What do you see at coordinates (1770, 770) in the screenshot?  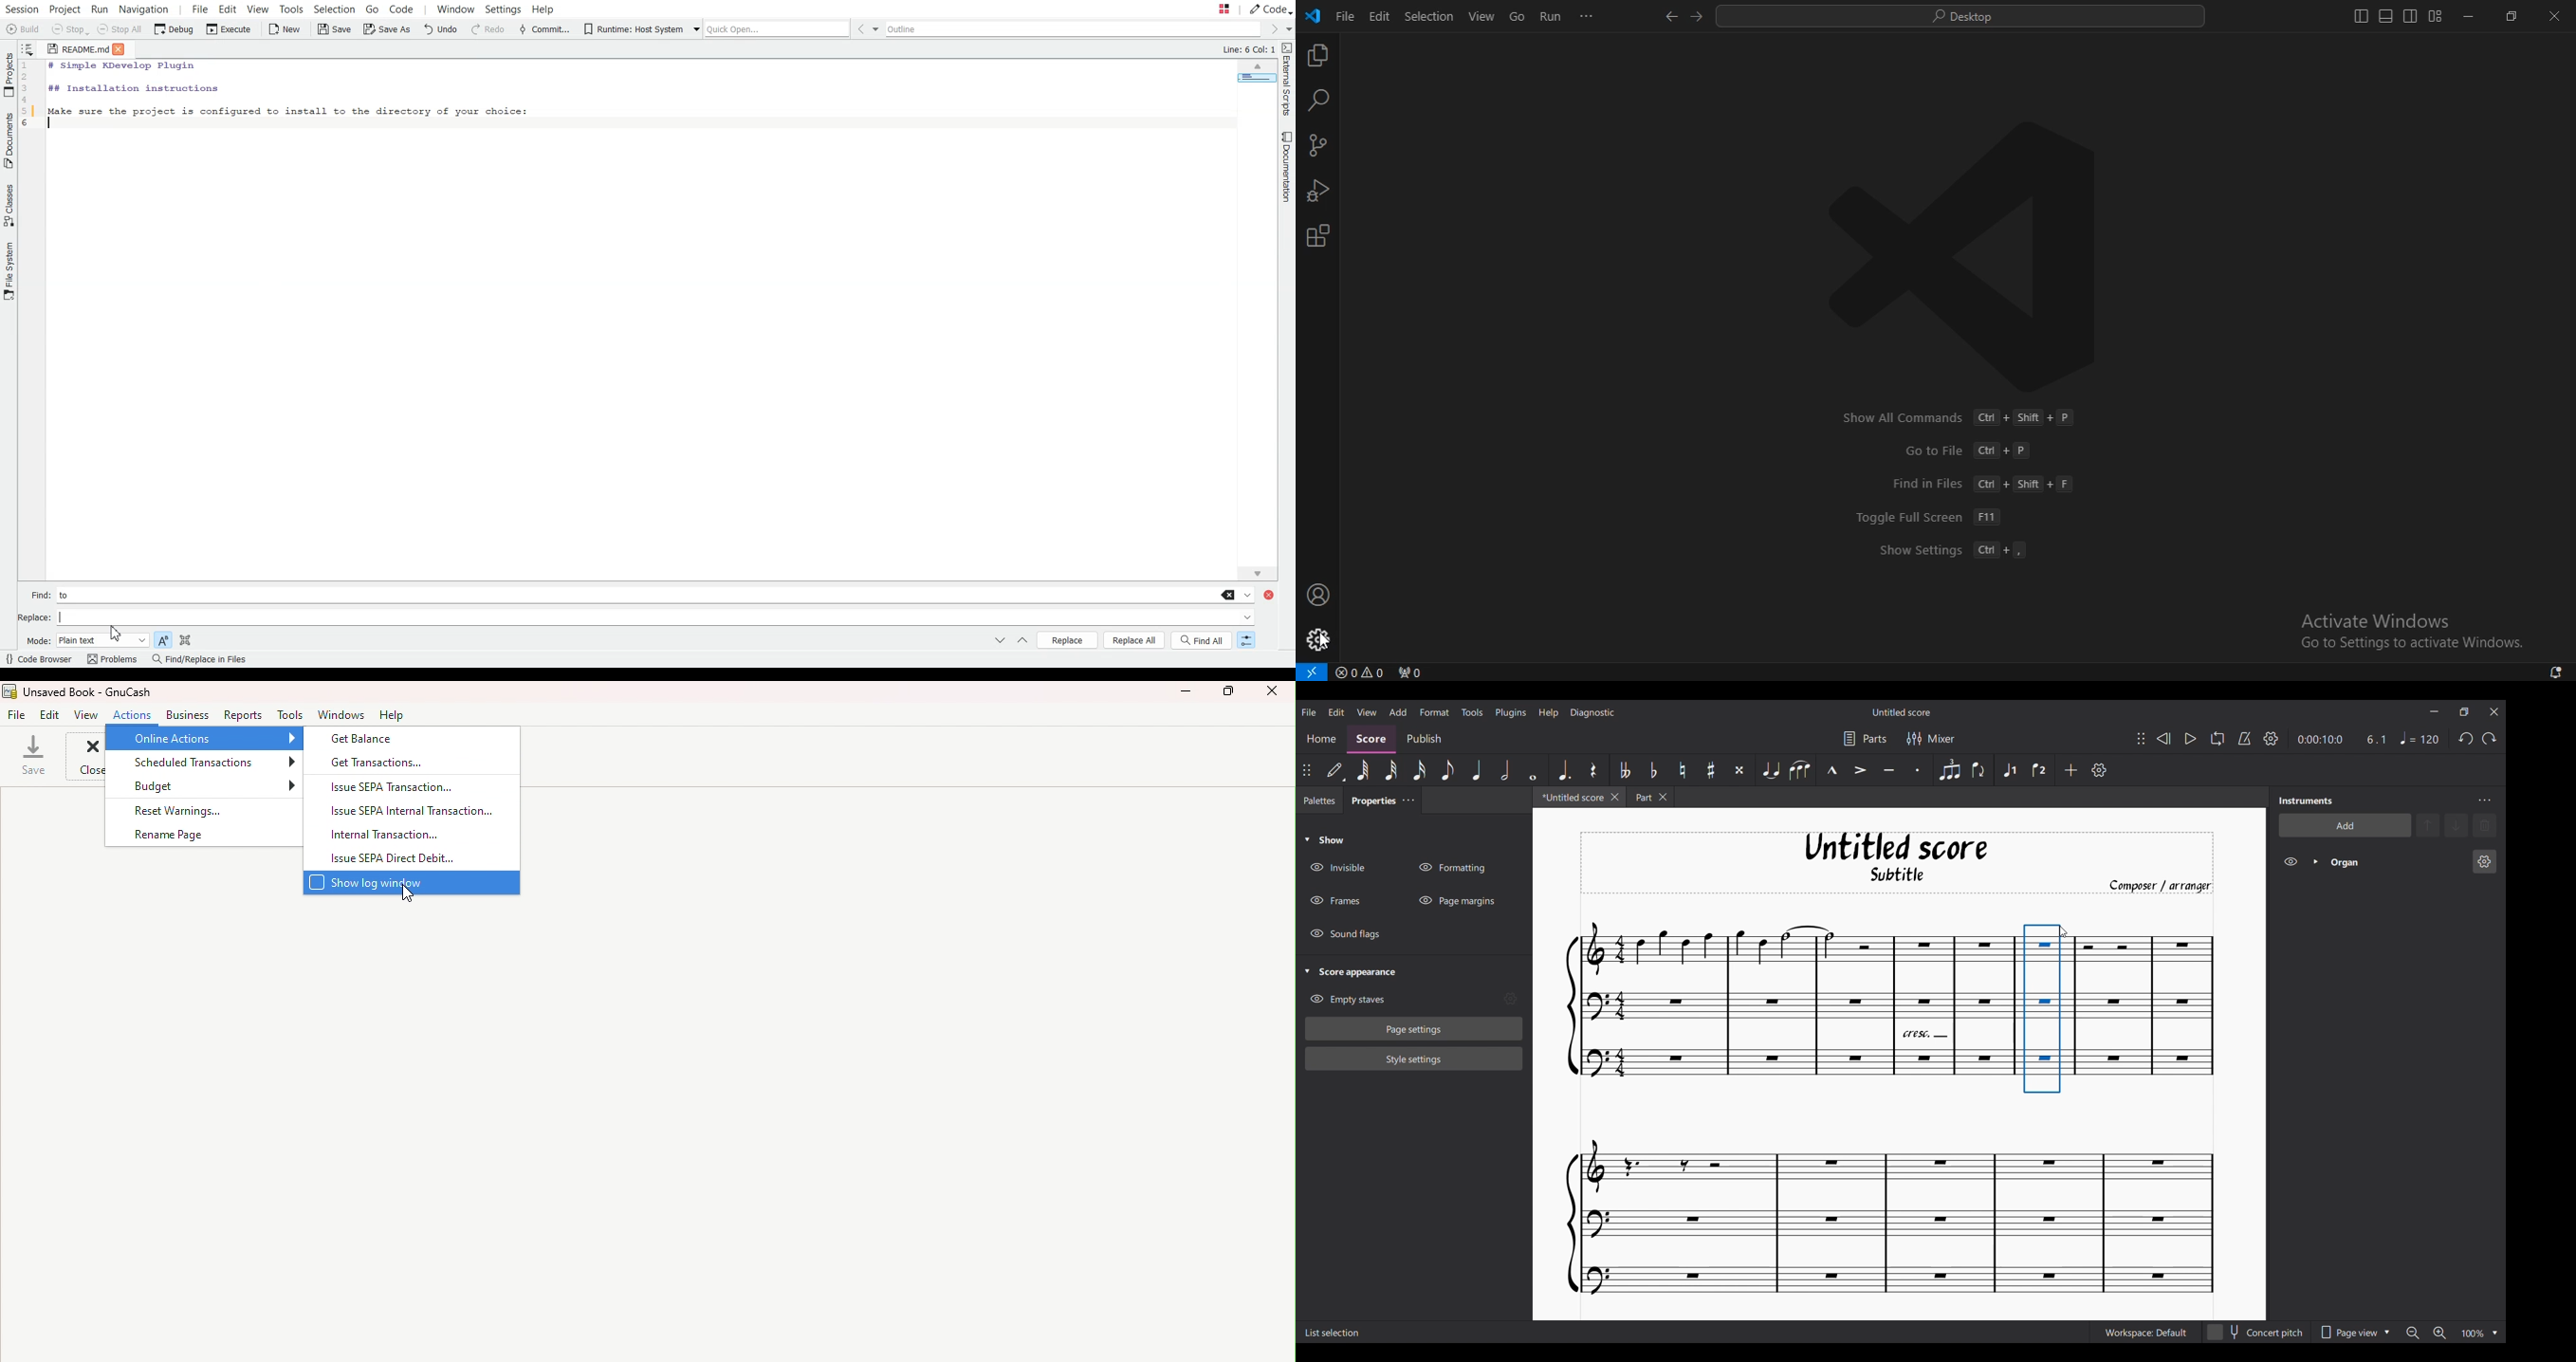 I see `Tie` at bounding box center [1770, 770].